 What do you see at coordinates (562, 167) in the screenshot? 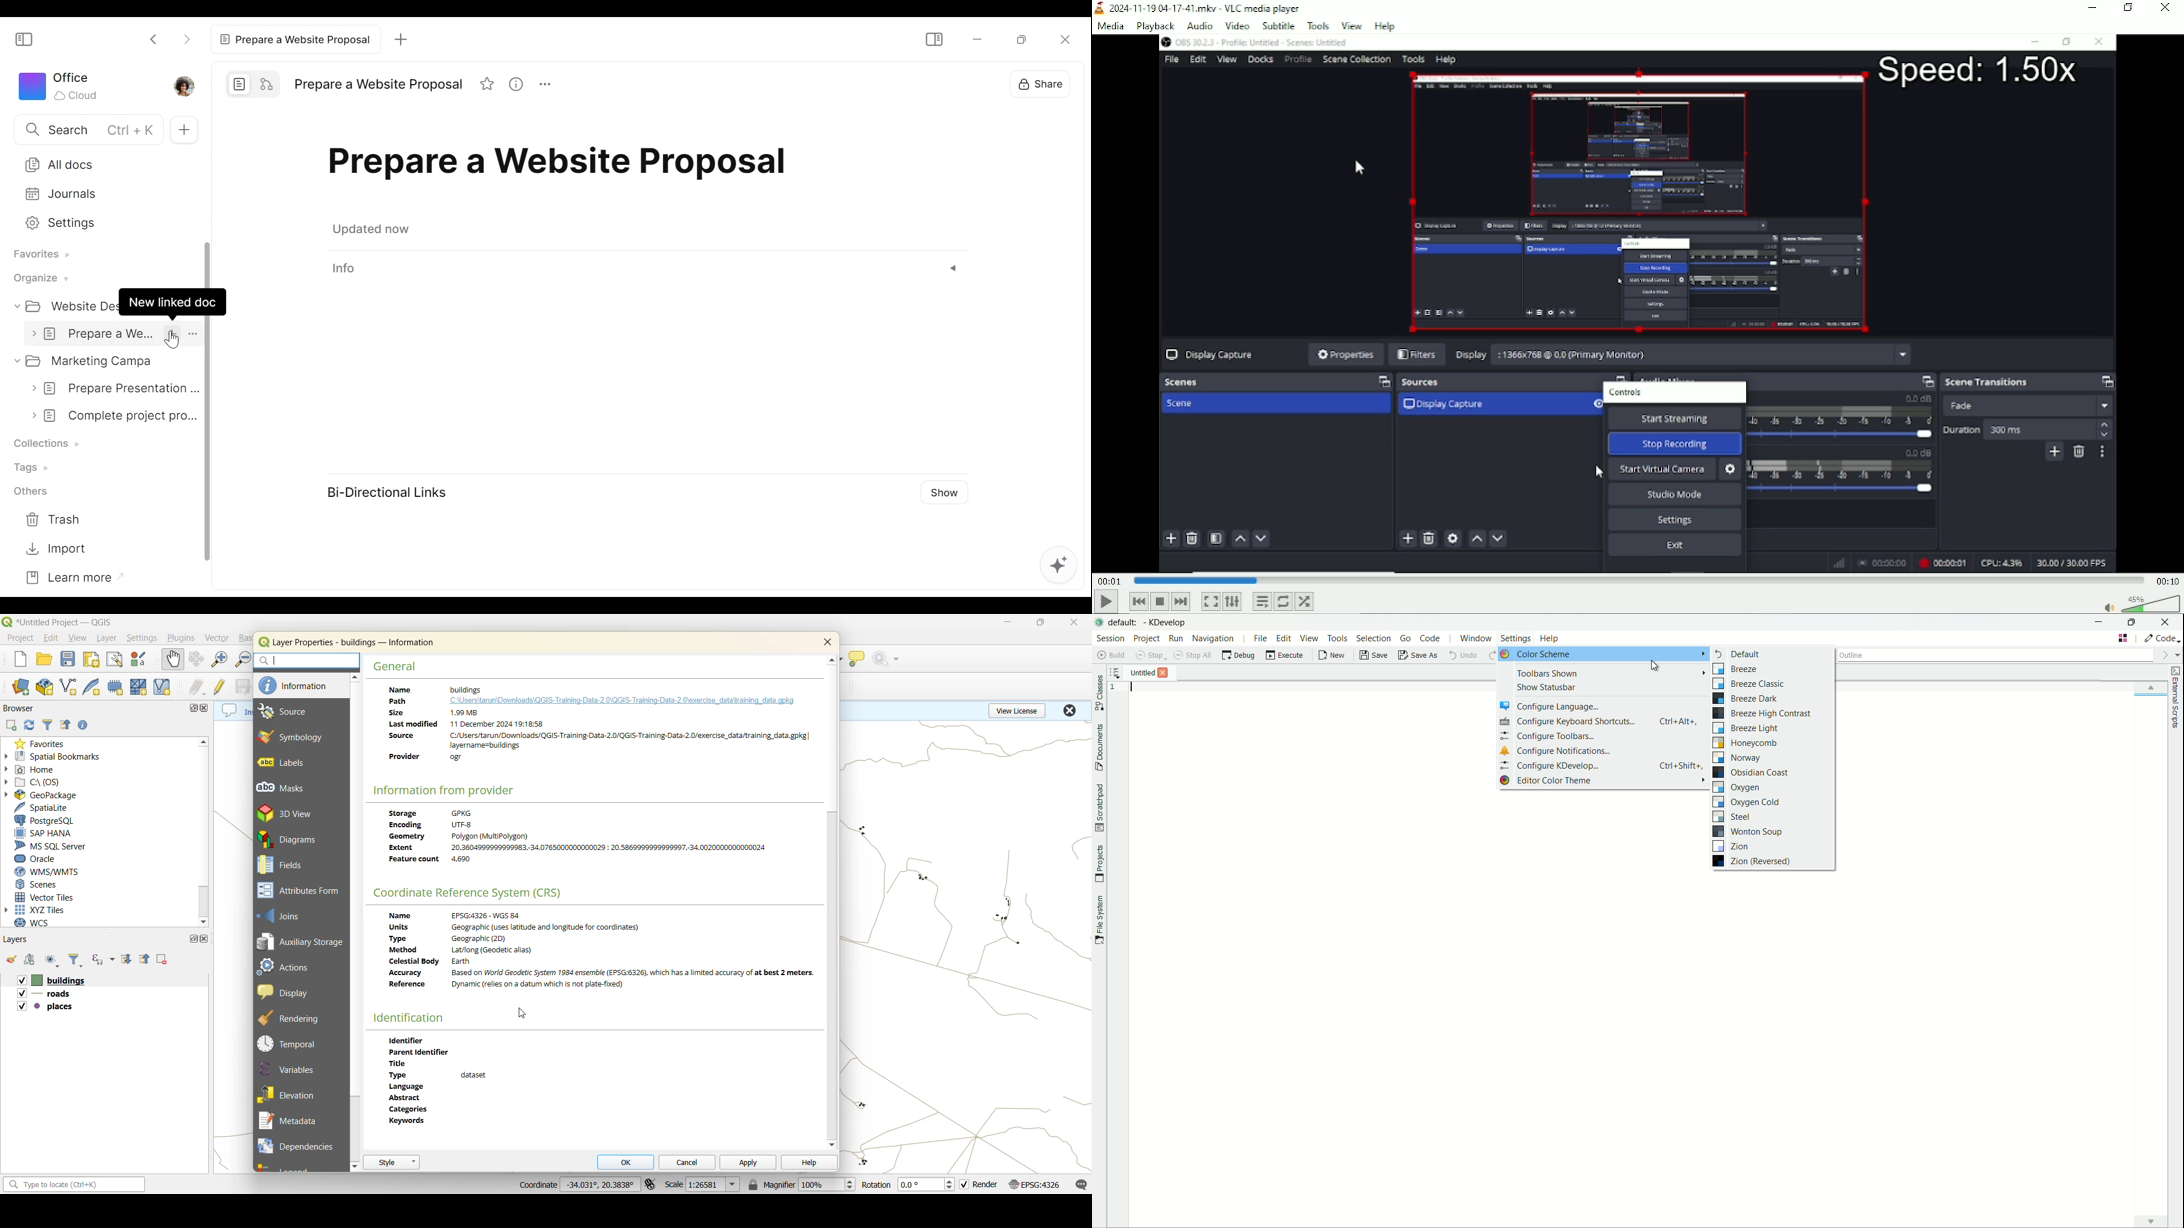
I see `Title` at bounding box center [562, 167].